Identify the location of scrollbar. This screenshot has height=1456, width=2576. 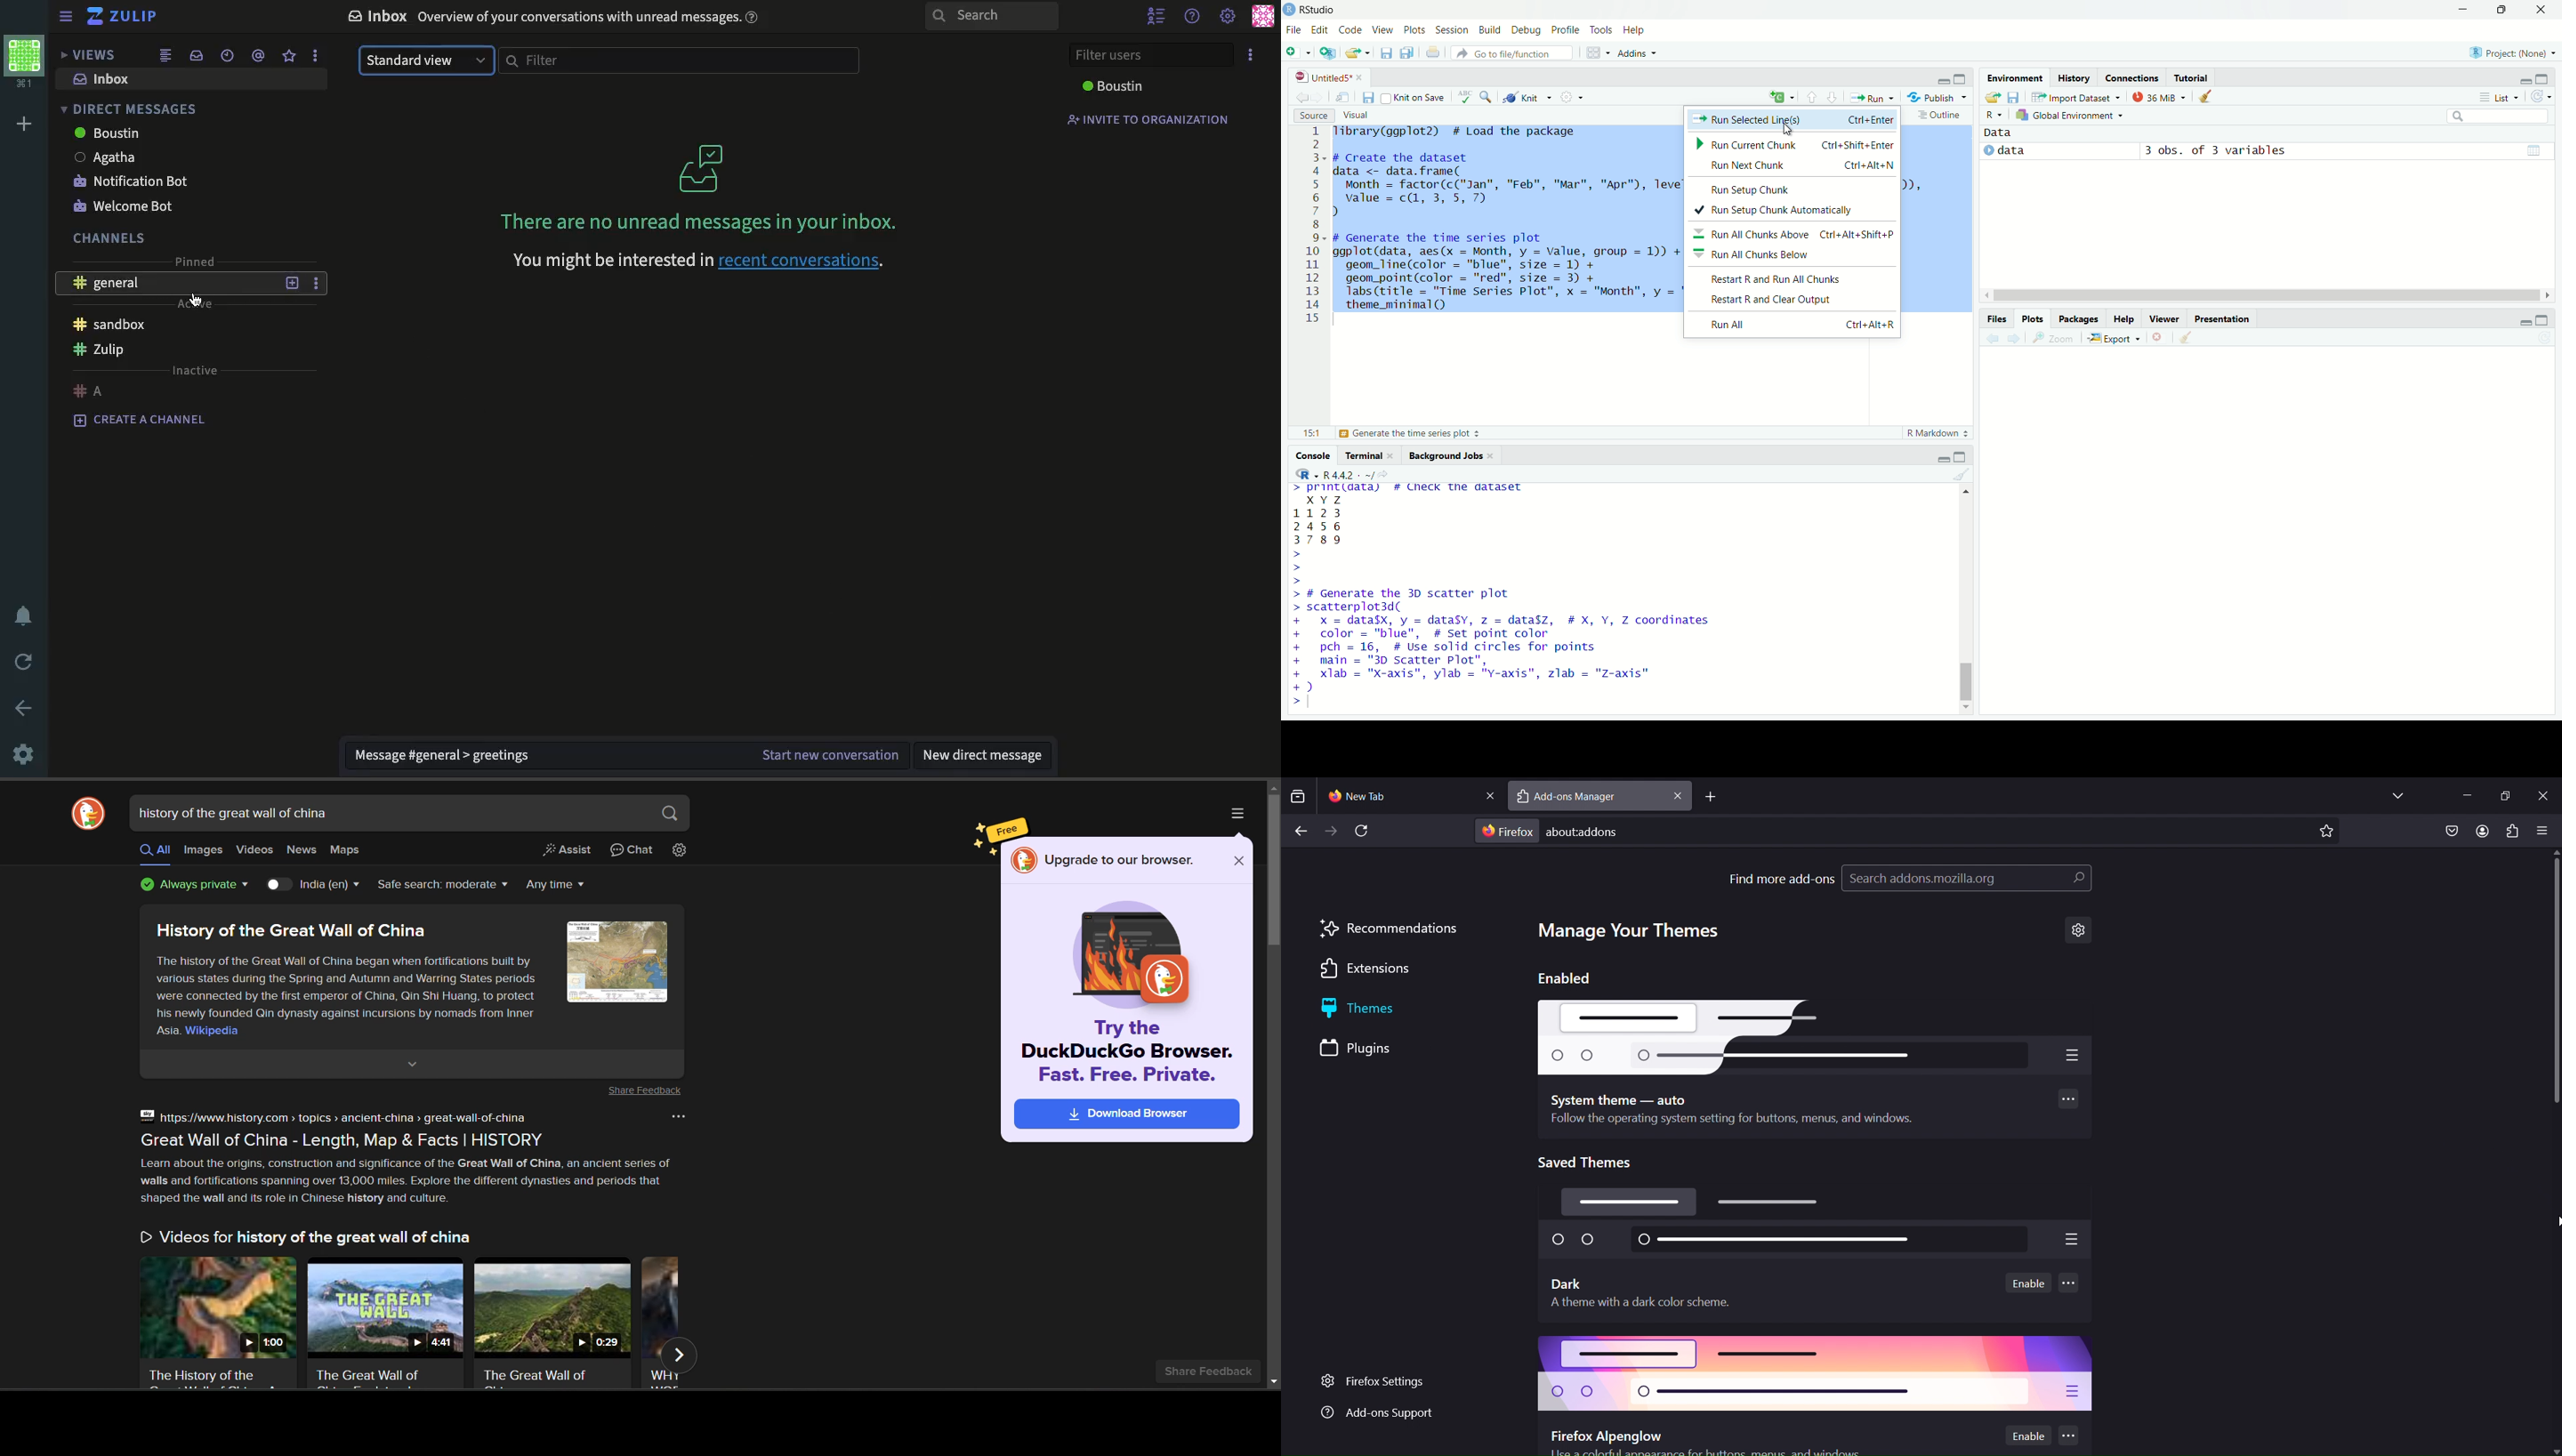
(1965, 603).